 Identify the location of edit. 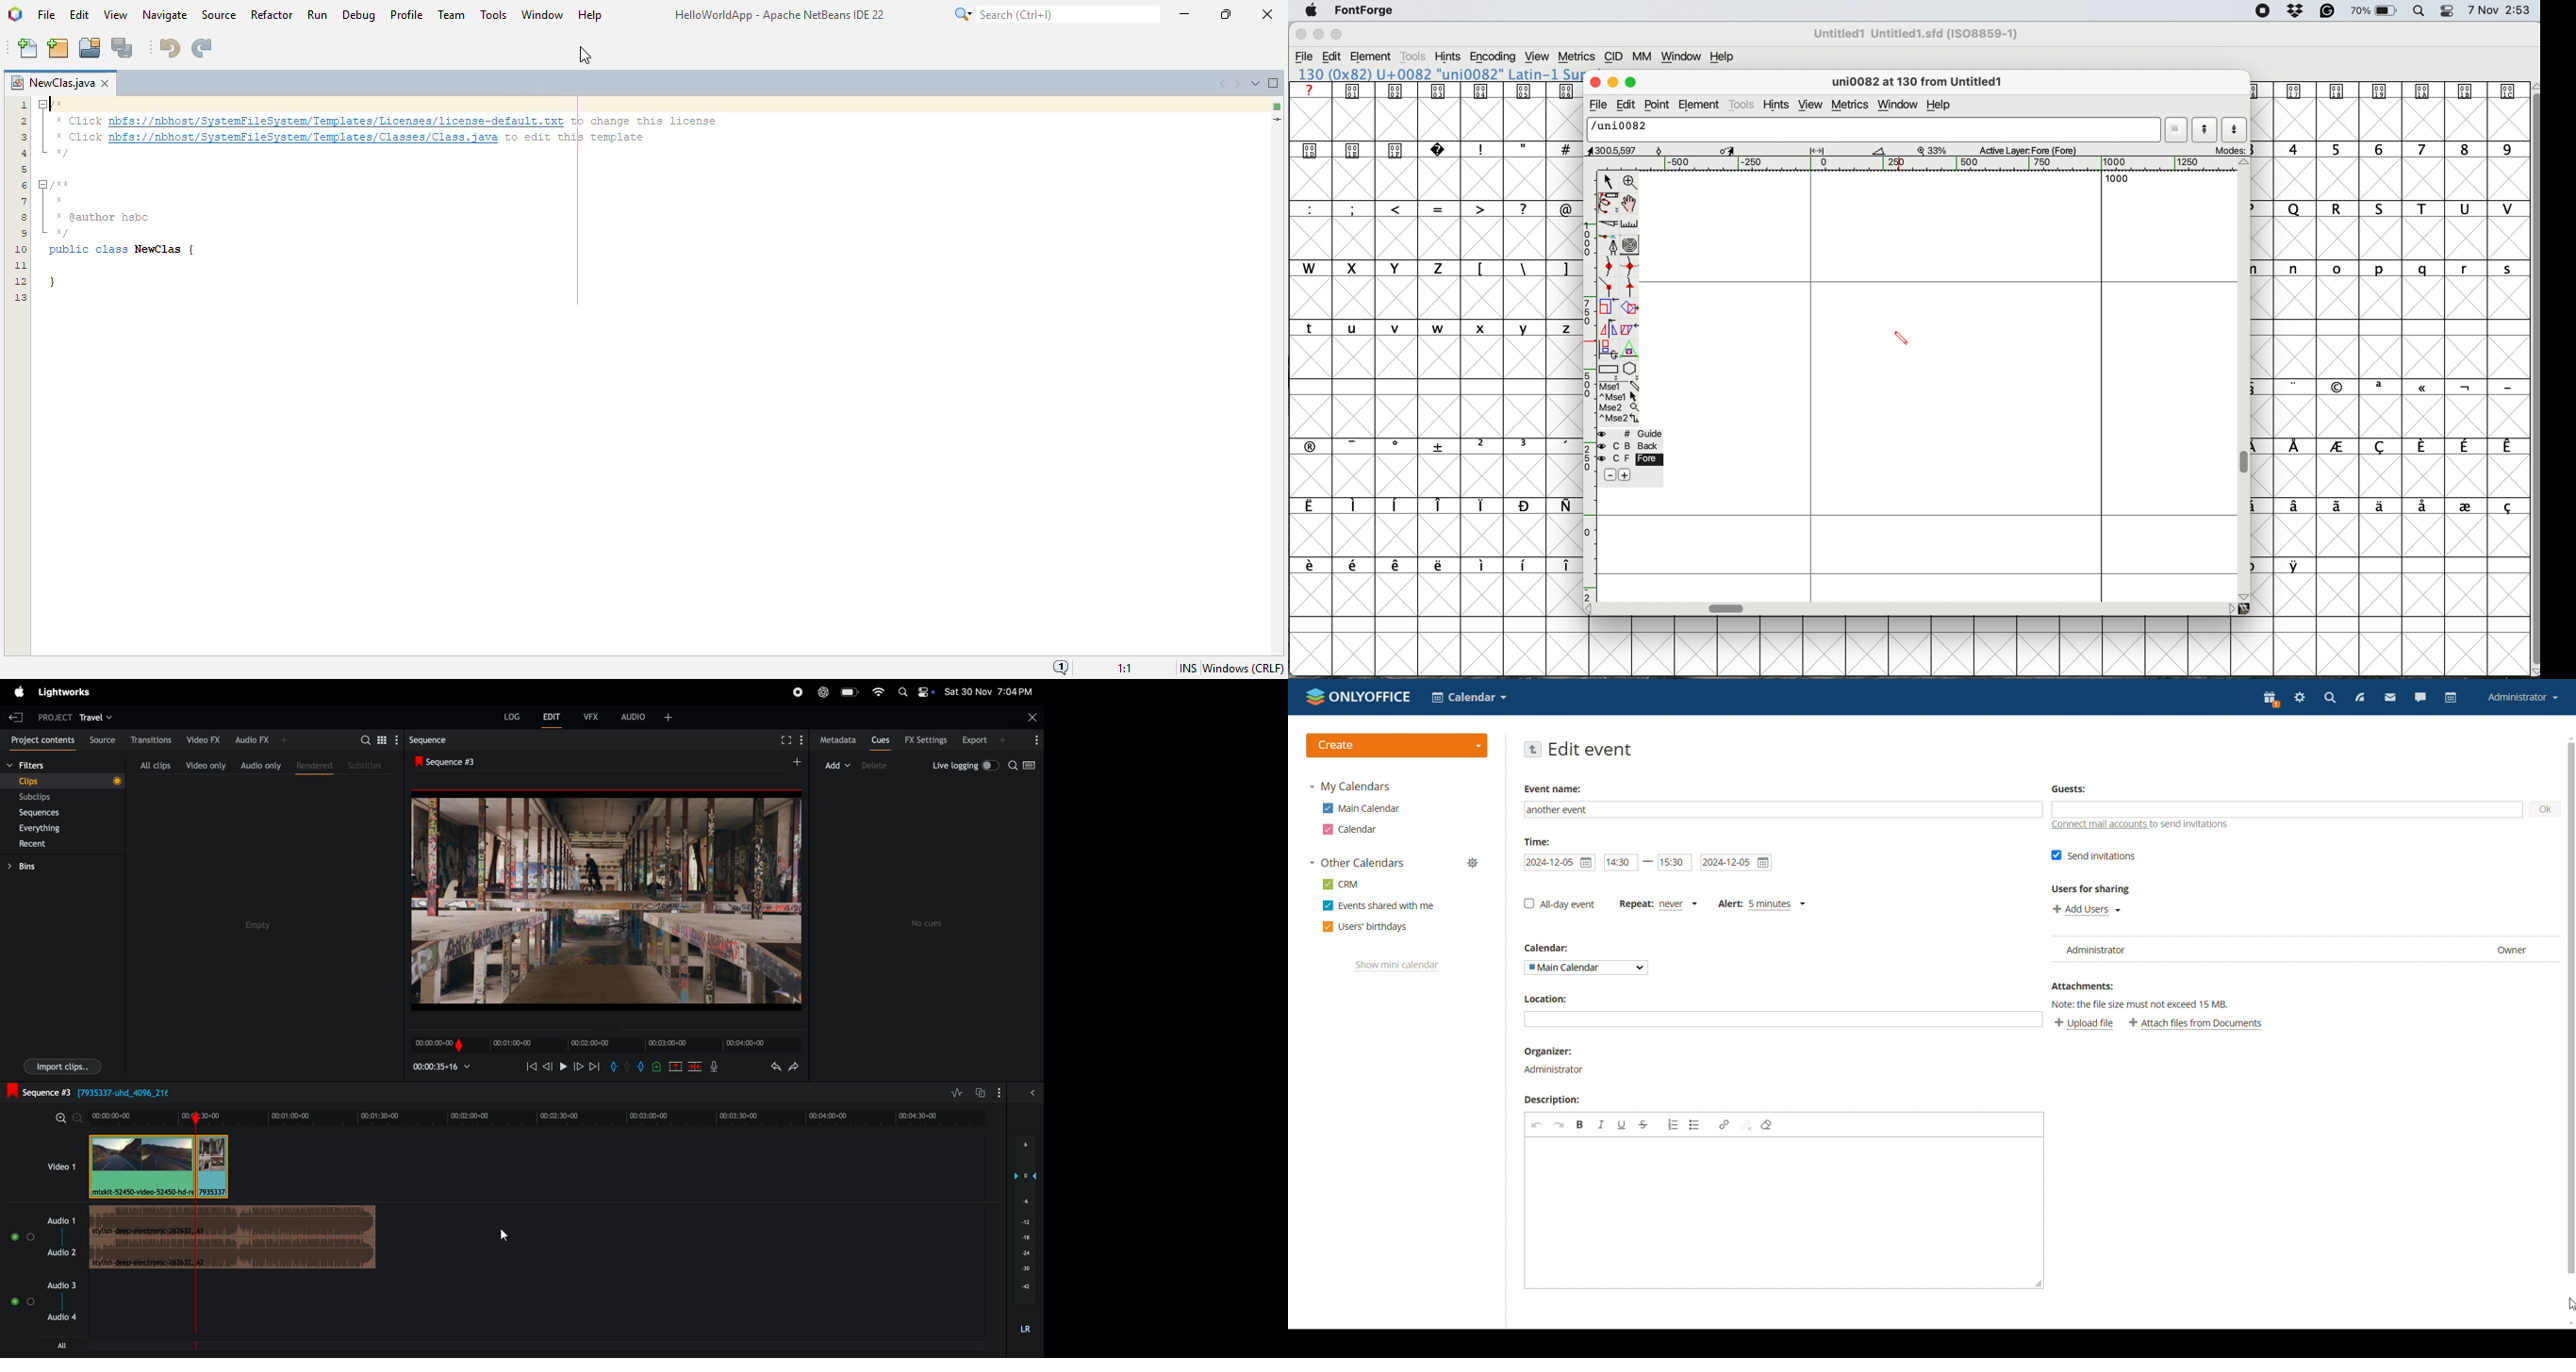
(1628, 105).